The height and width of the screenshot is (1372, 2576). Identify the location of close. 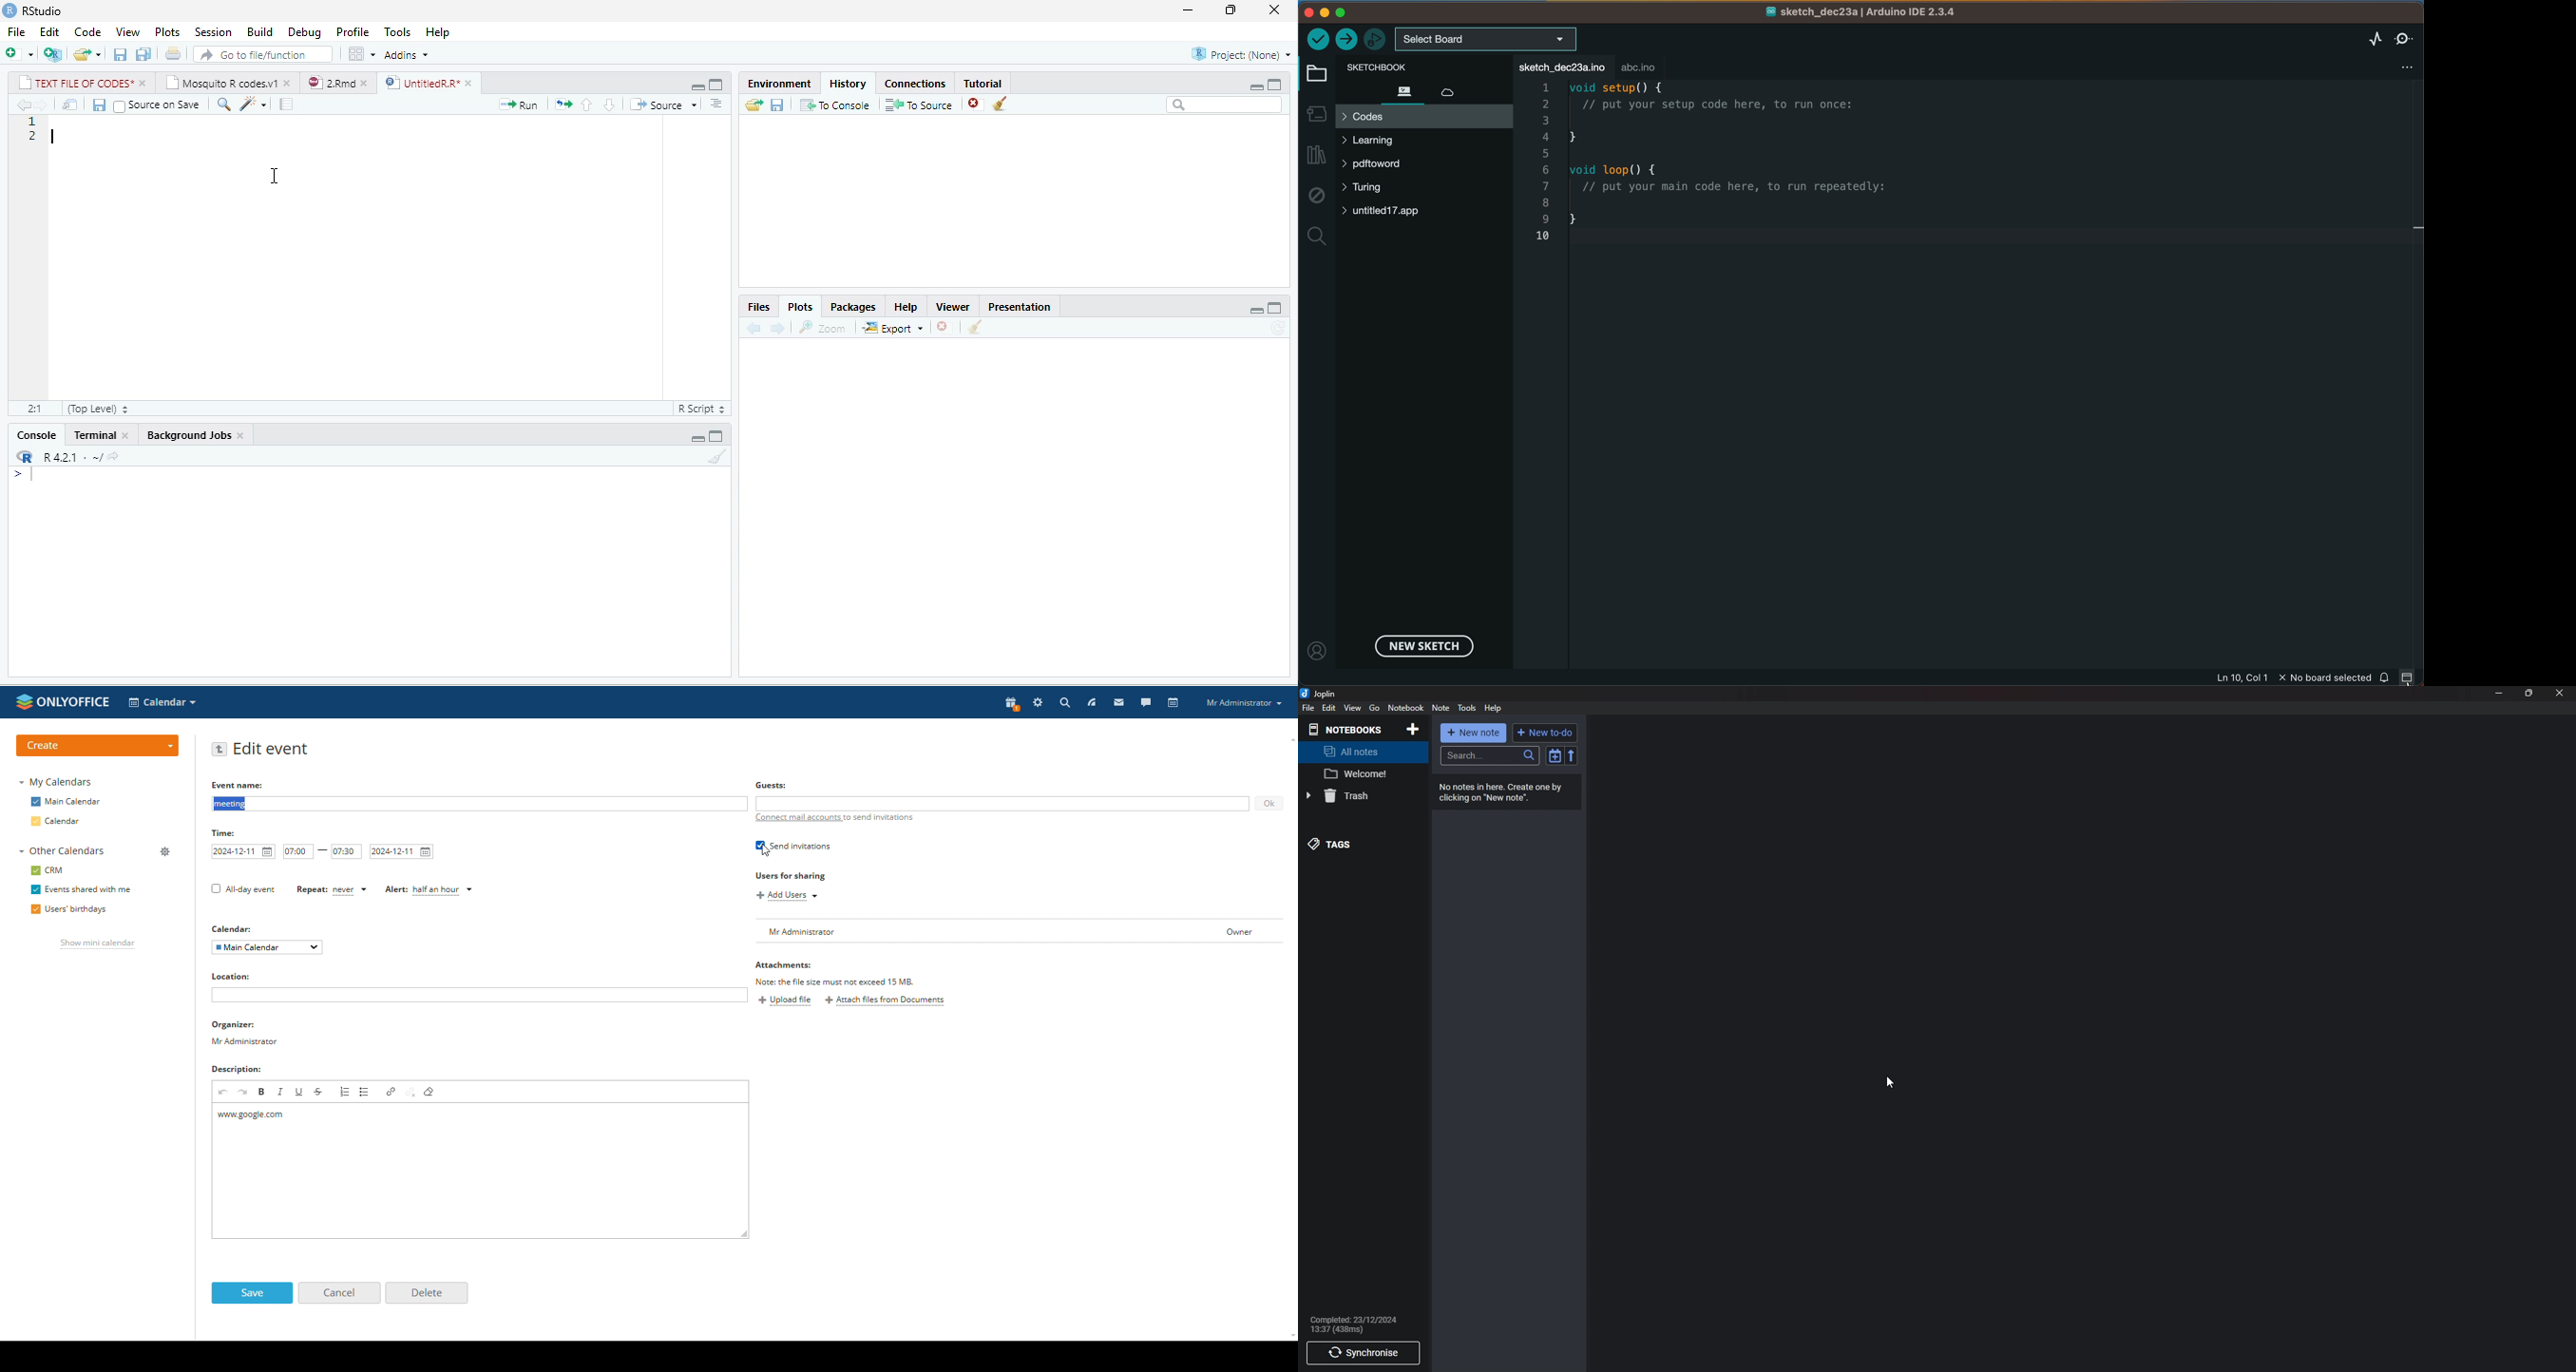
(241, 436).